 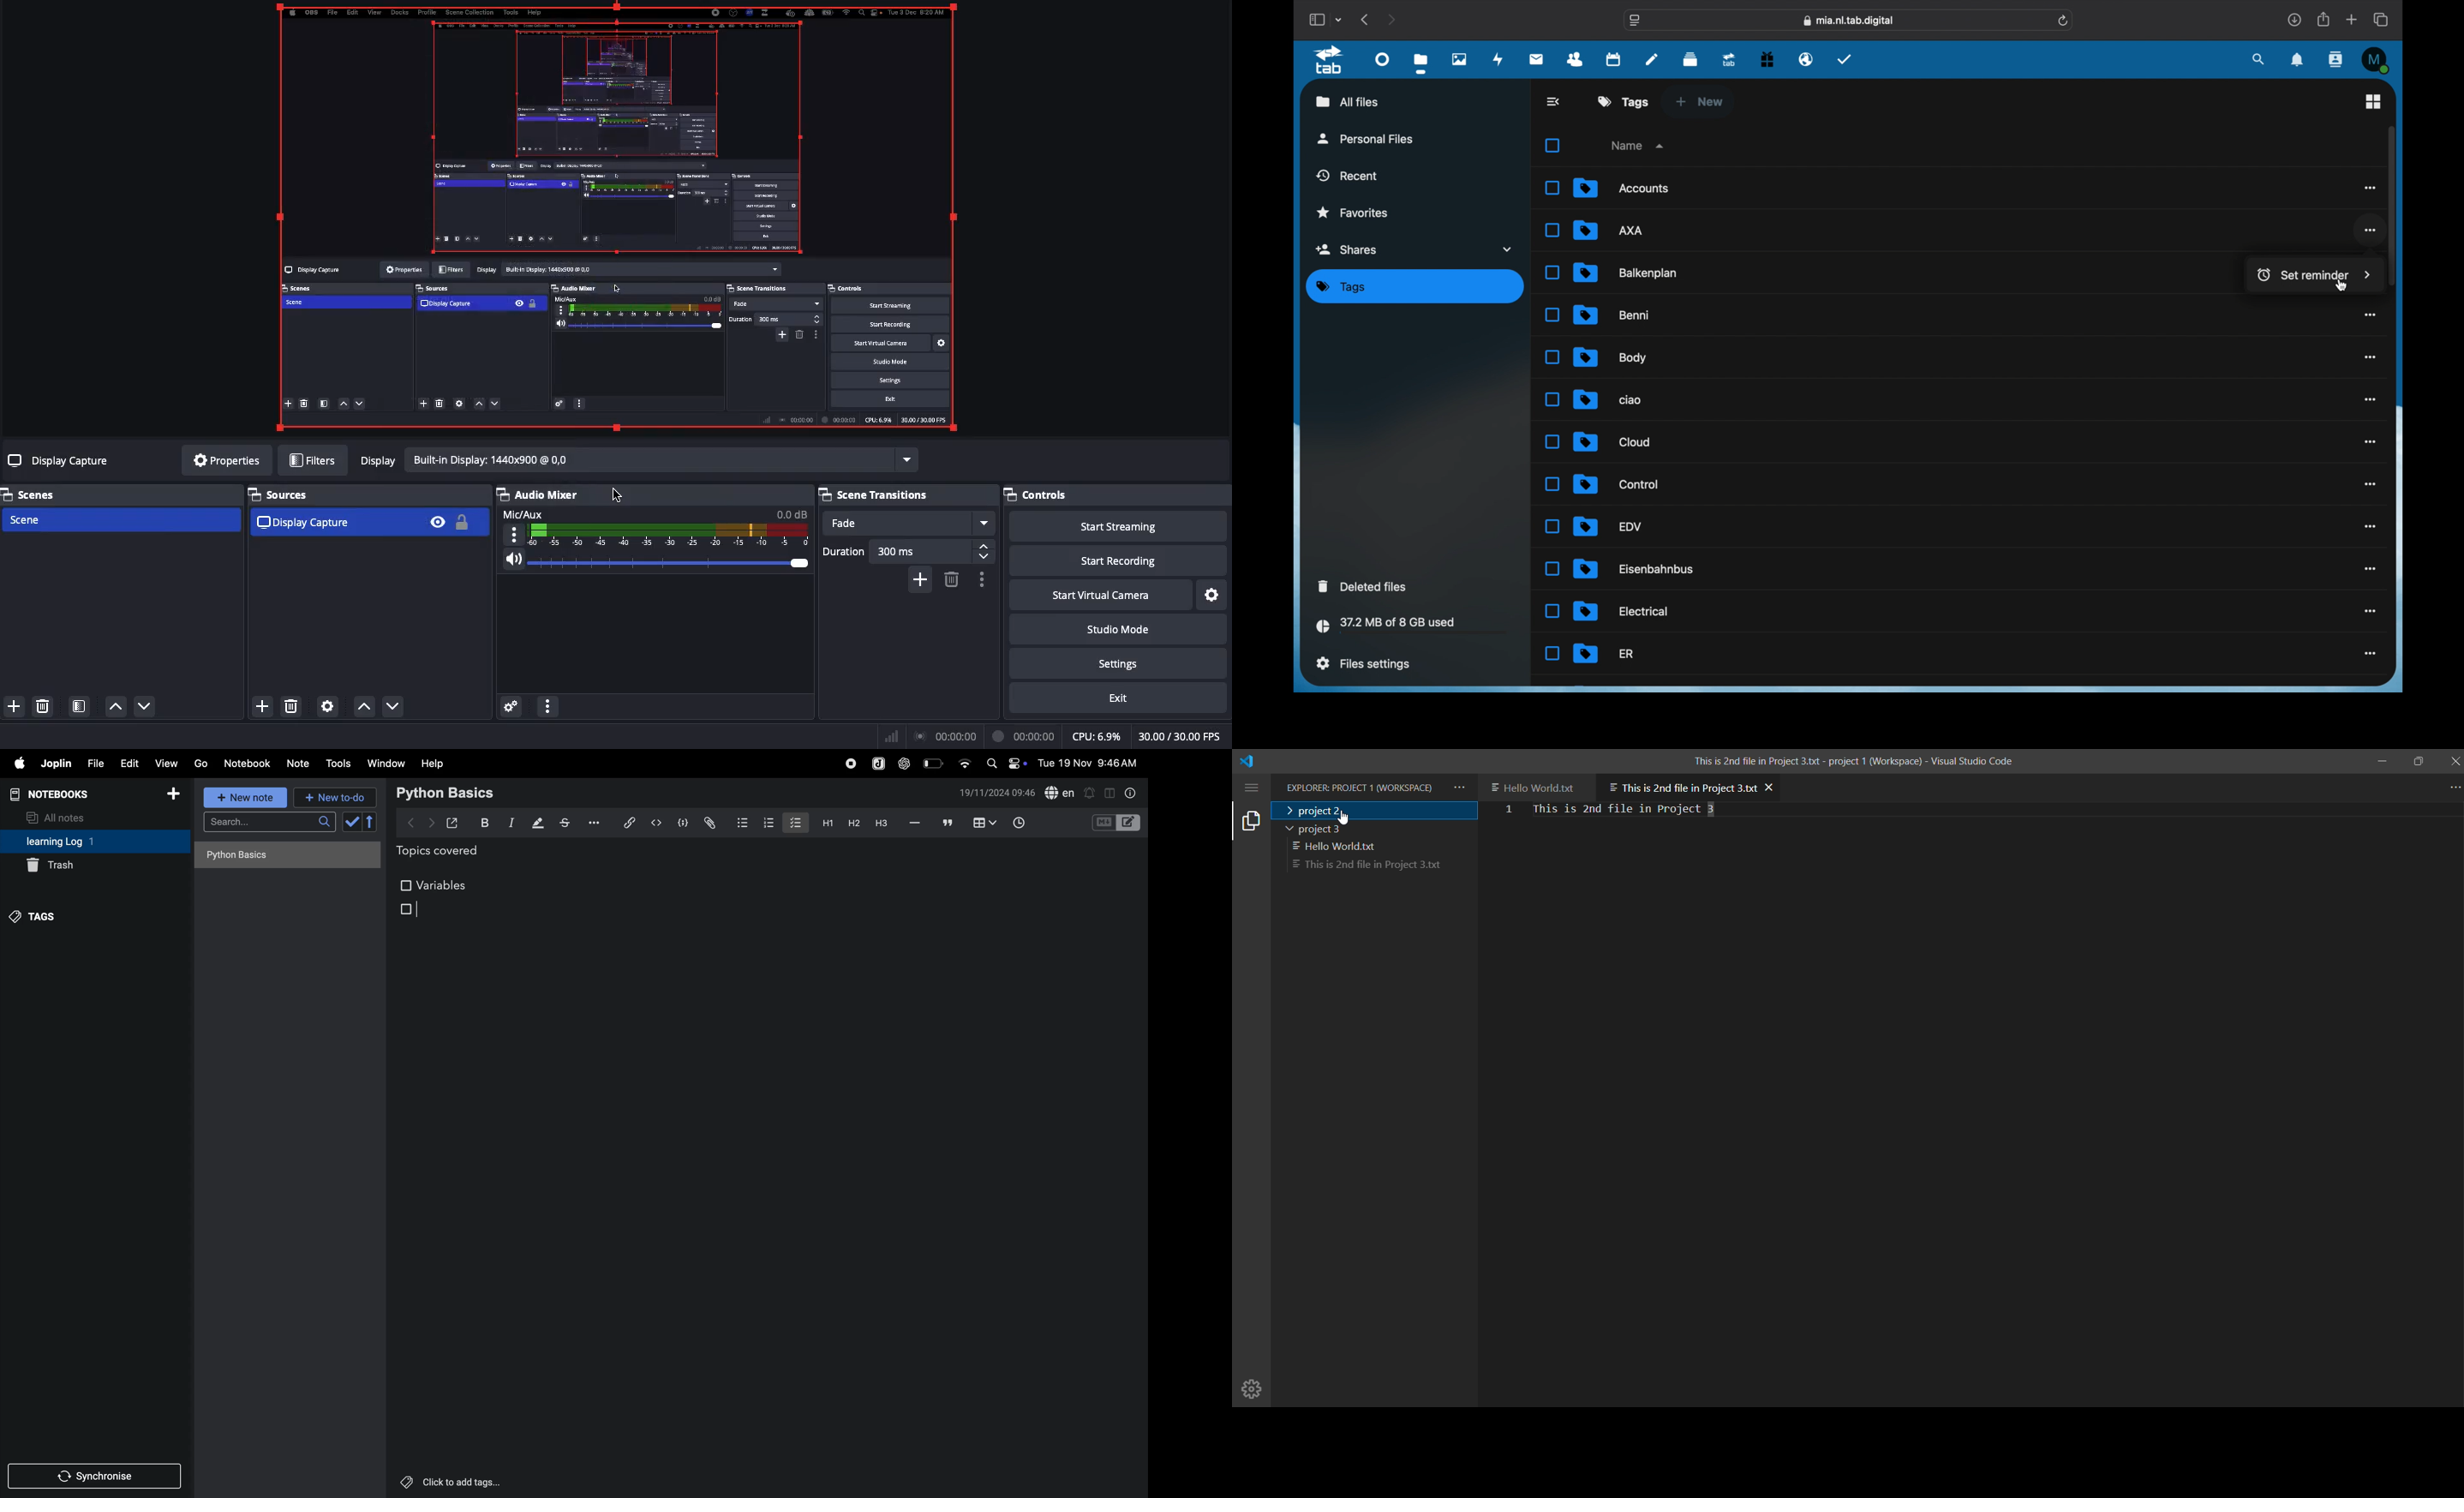 I want to click on tags, so click(x=35, y=915).